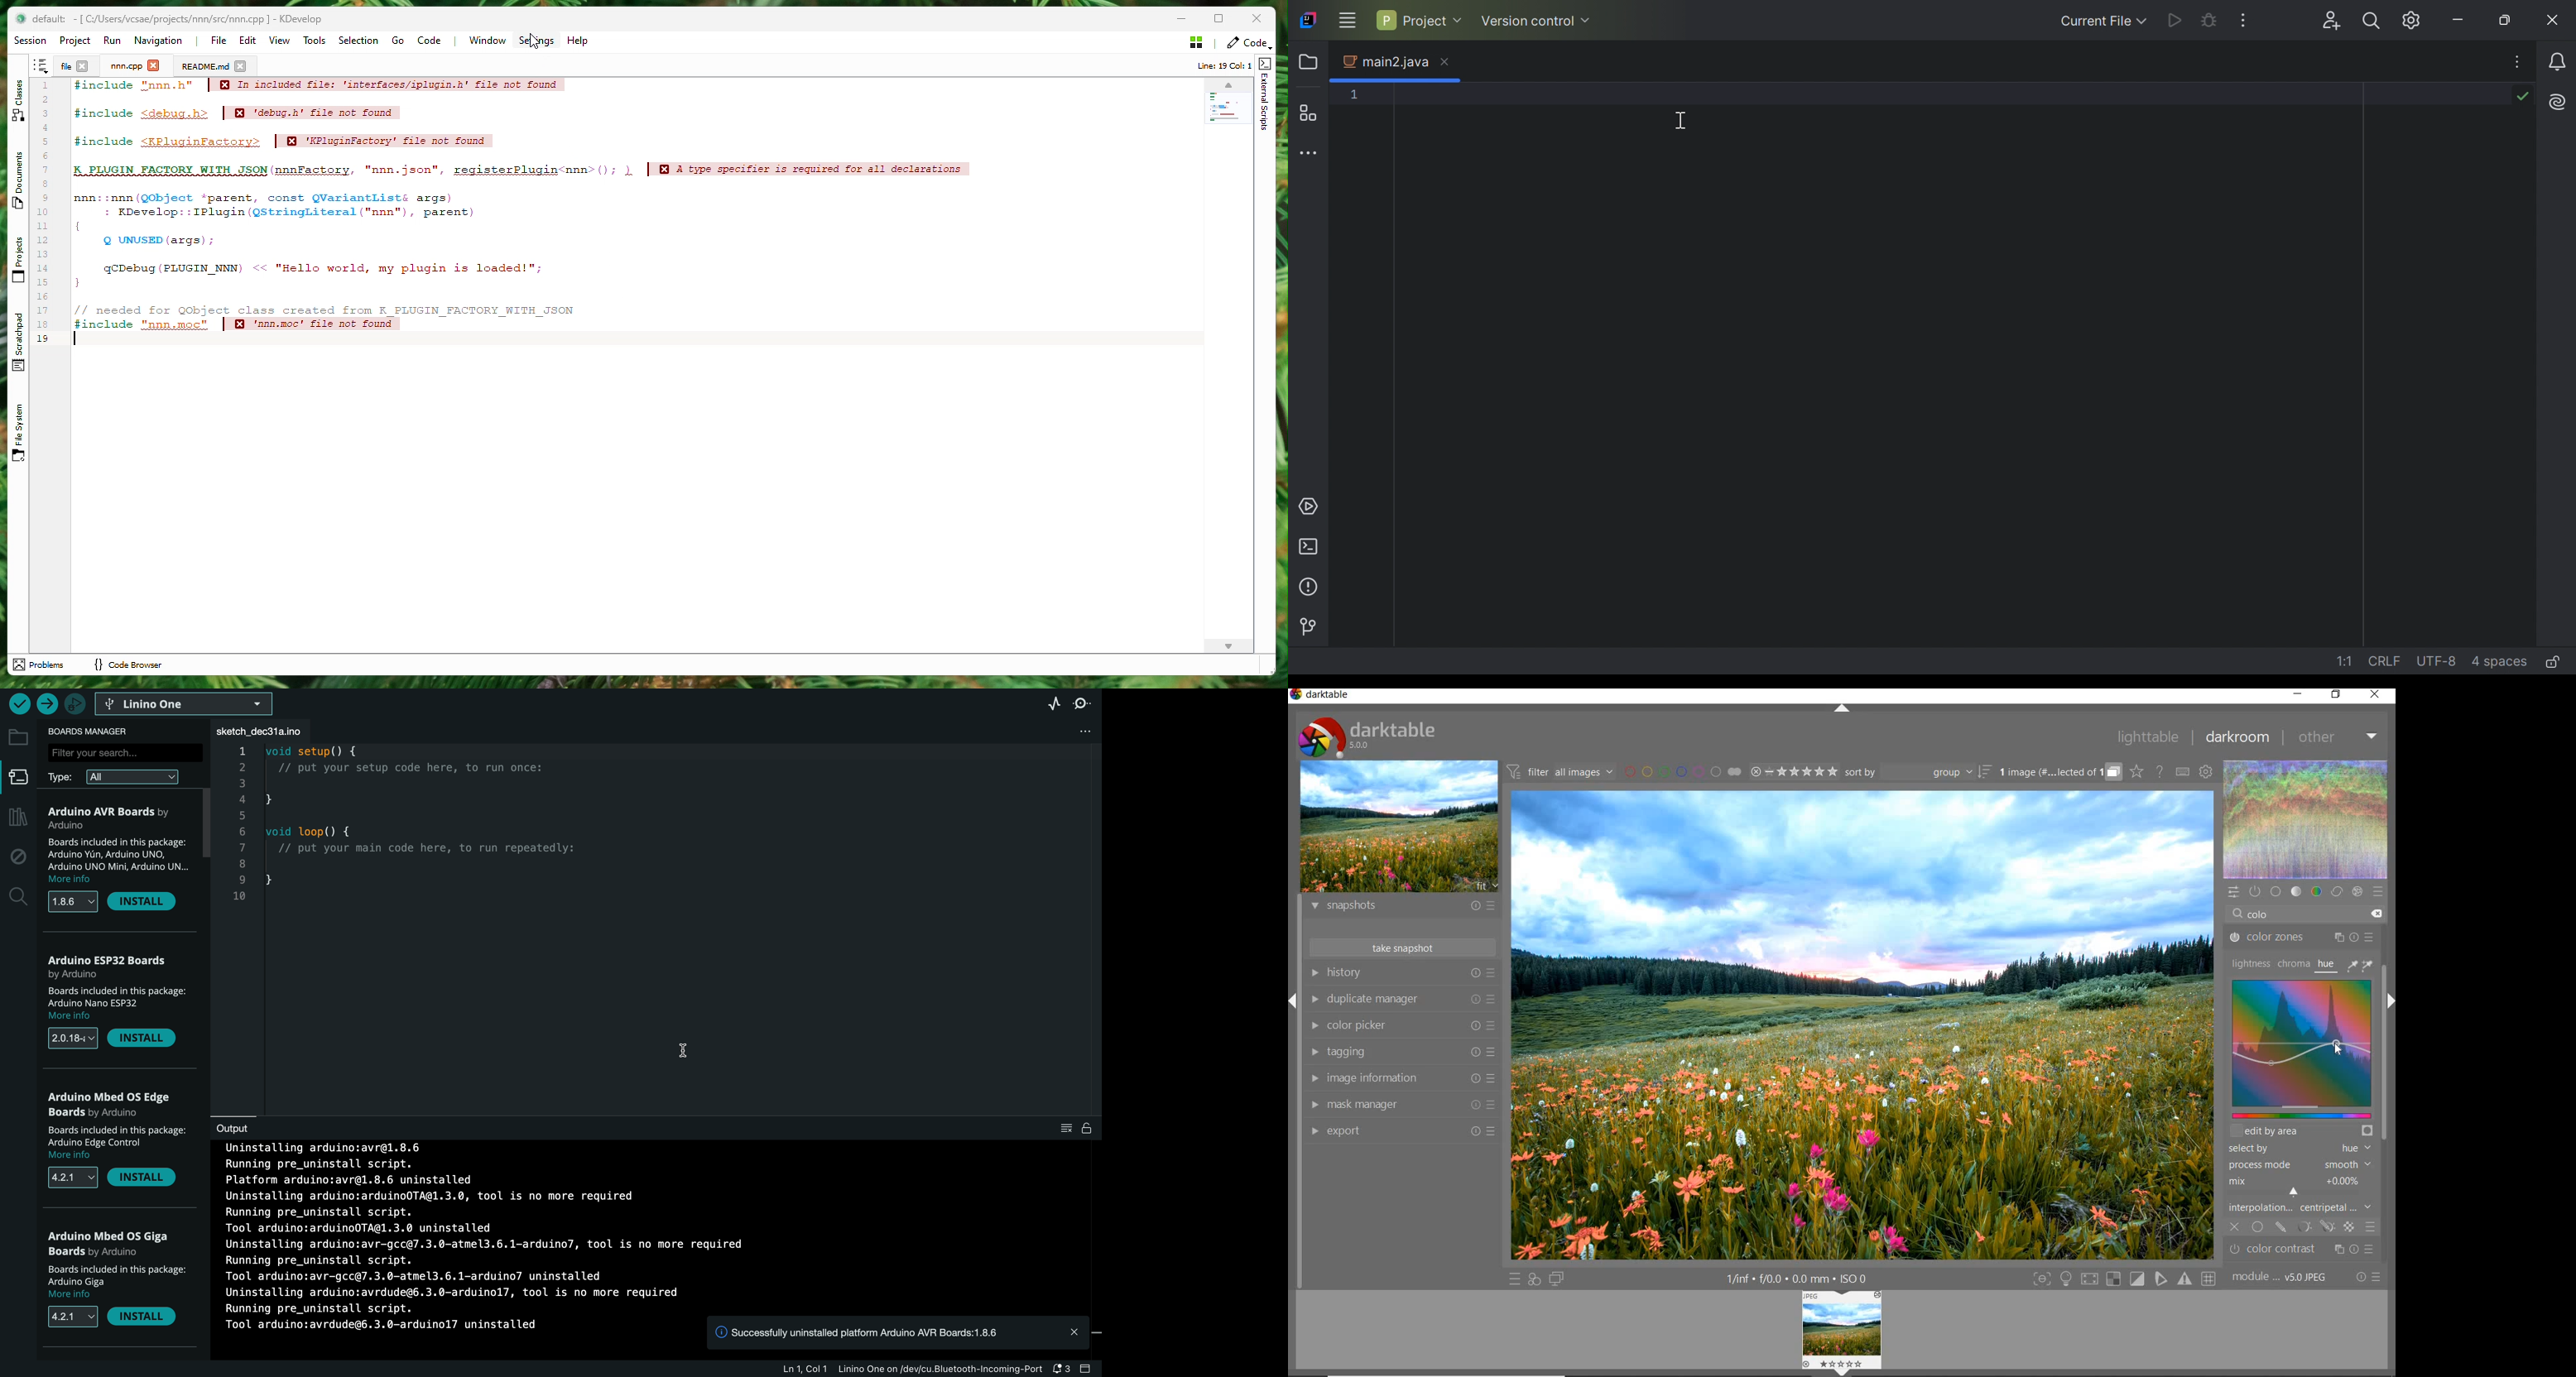 This screenshot has height=1400, width=2576. I want to click on Minimap, so click(1229, 101).